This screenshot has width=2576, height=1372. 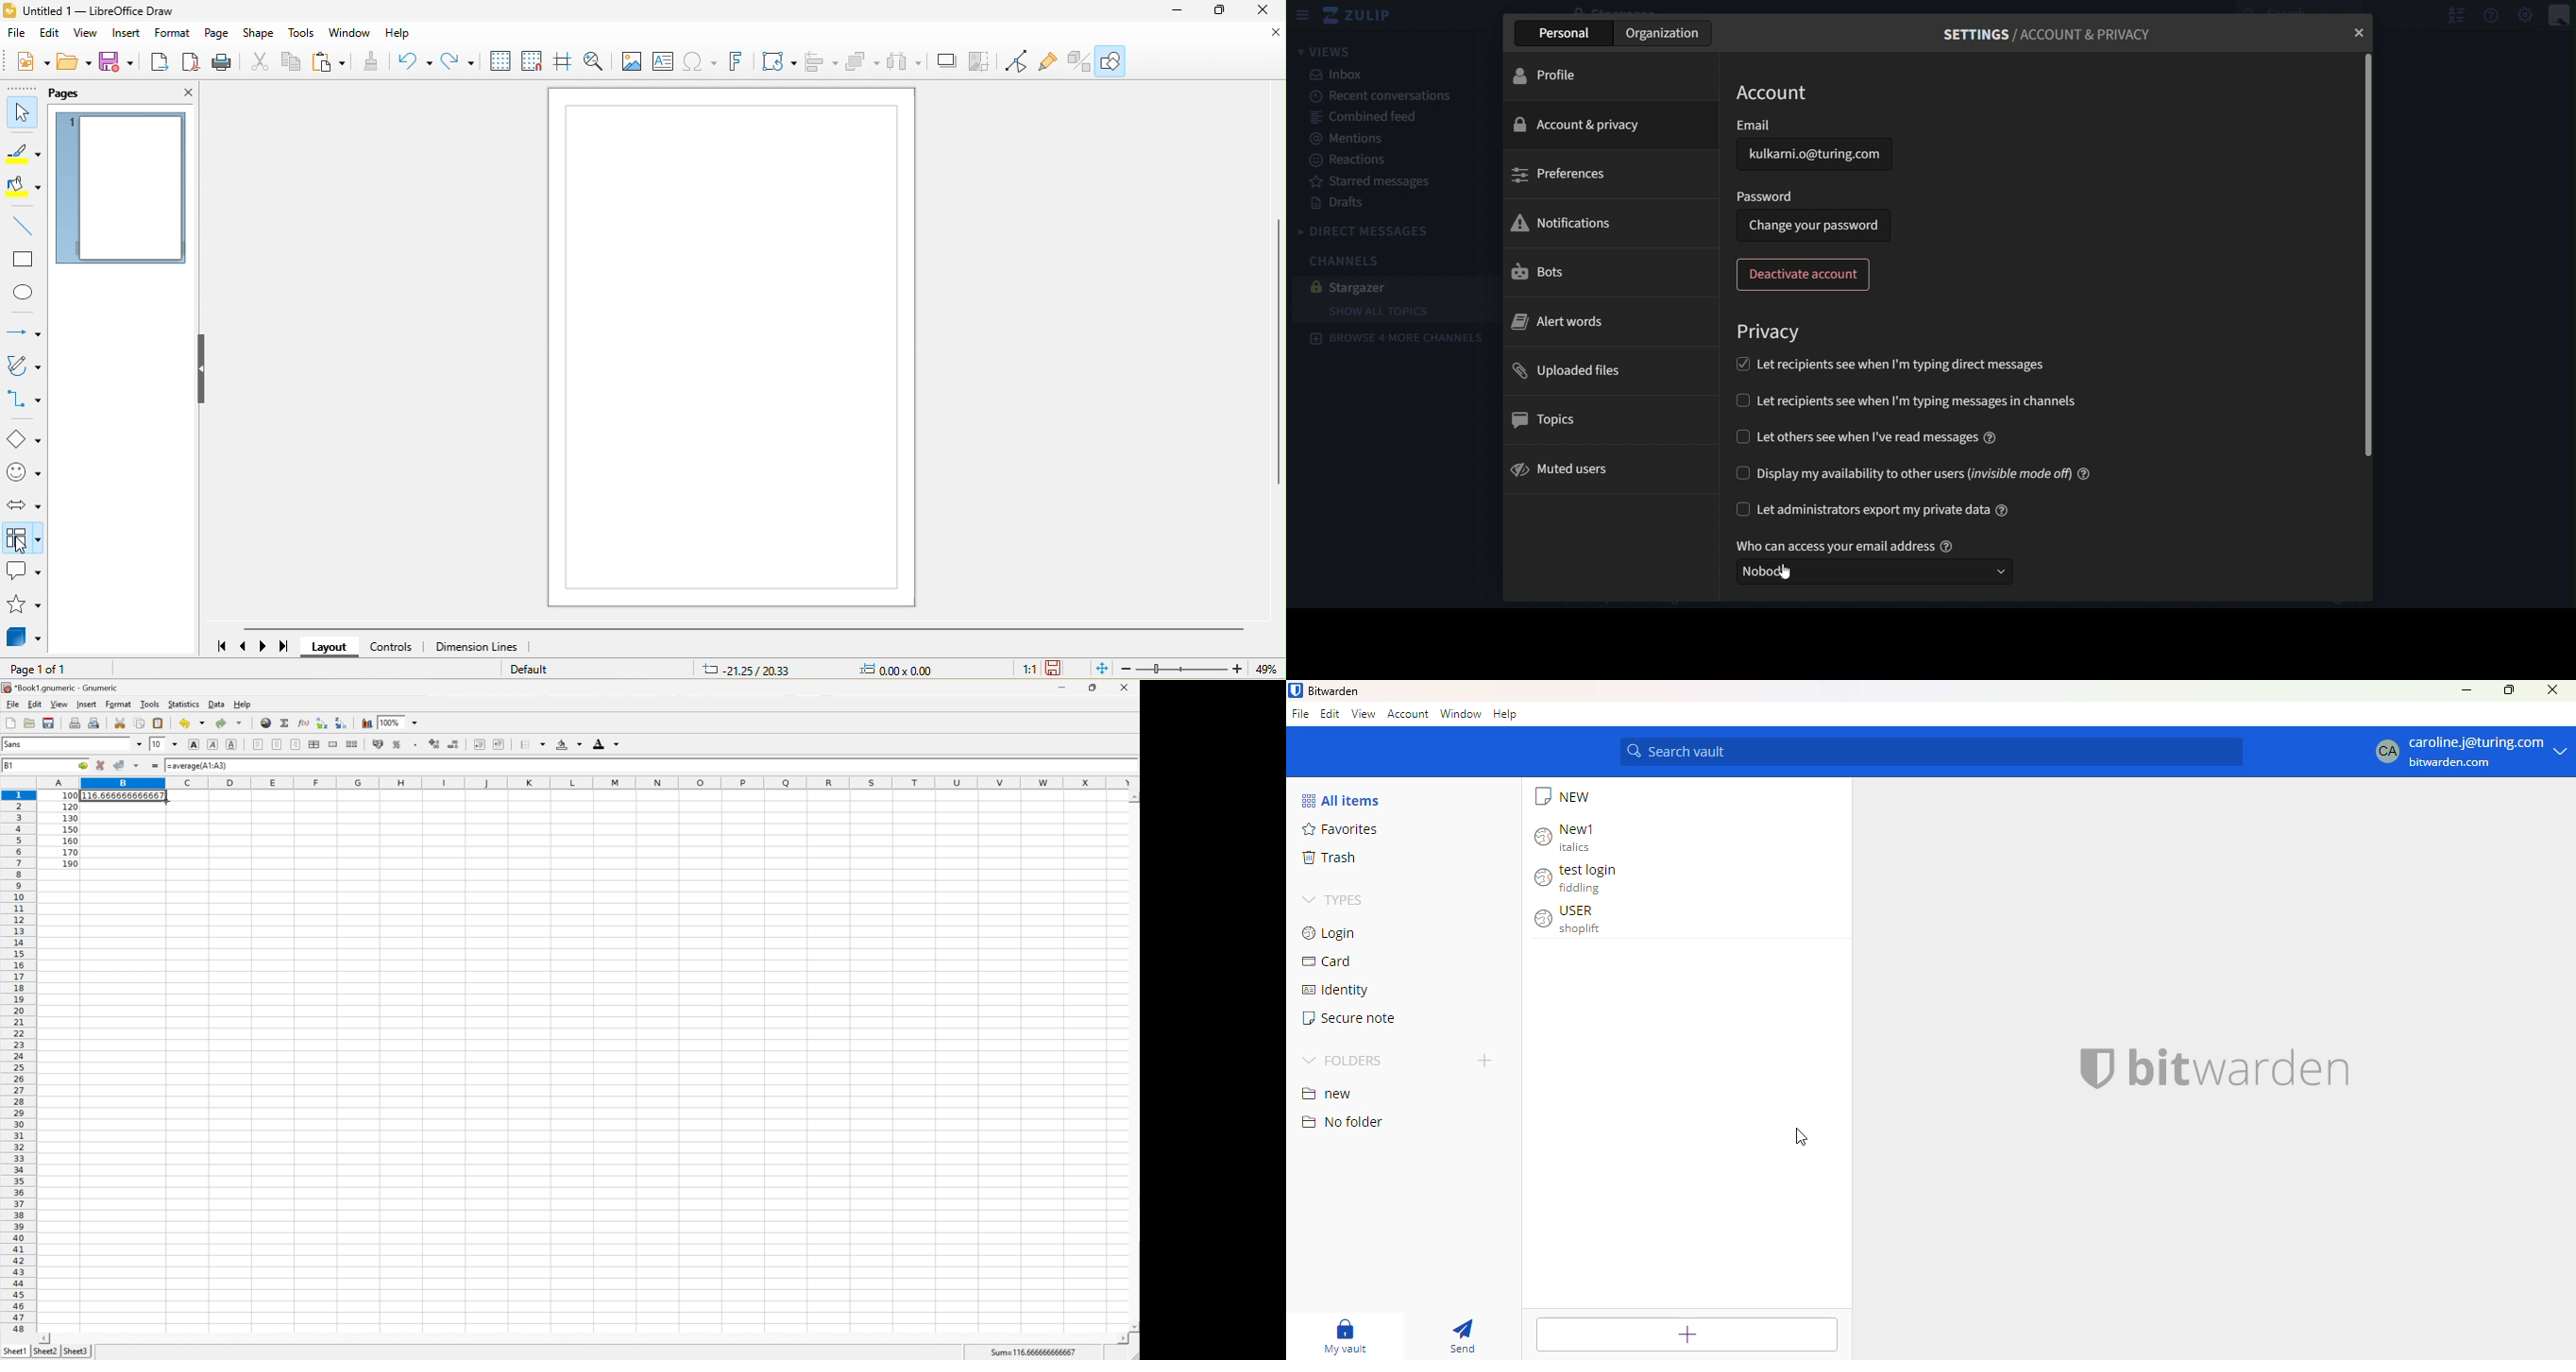 What do you see at coordinates (1565, 796) in the screenshot?
I see `NEW` at bounding box center [1565, 796].